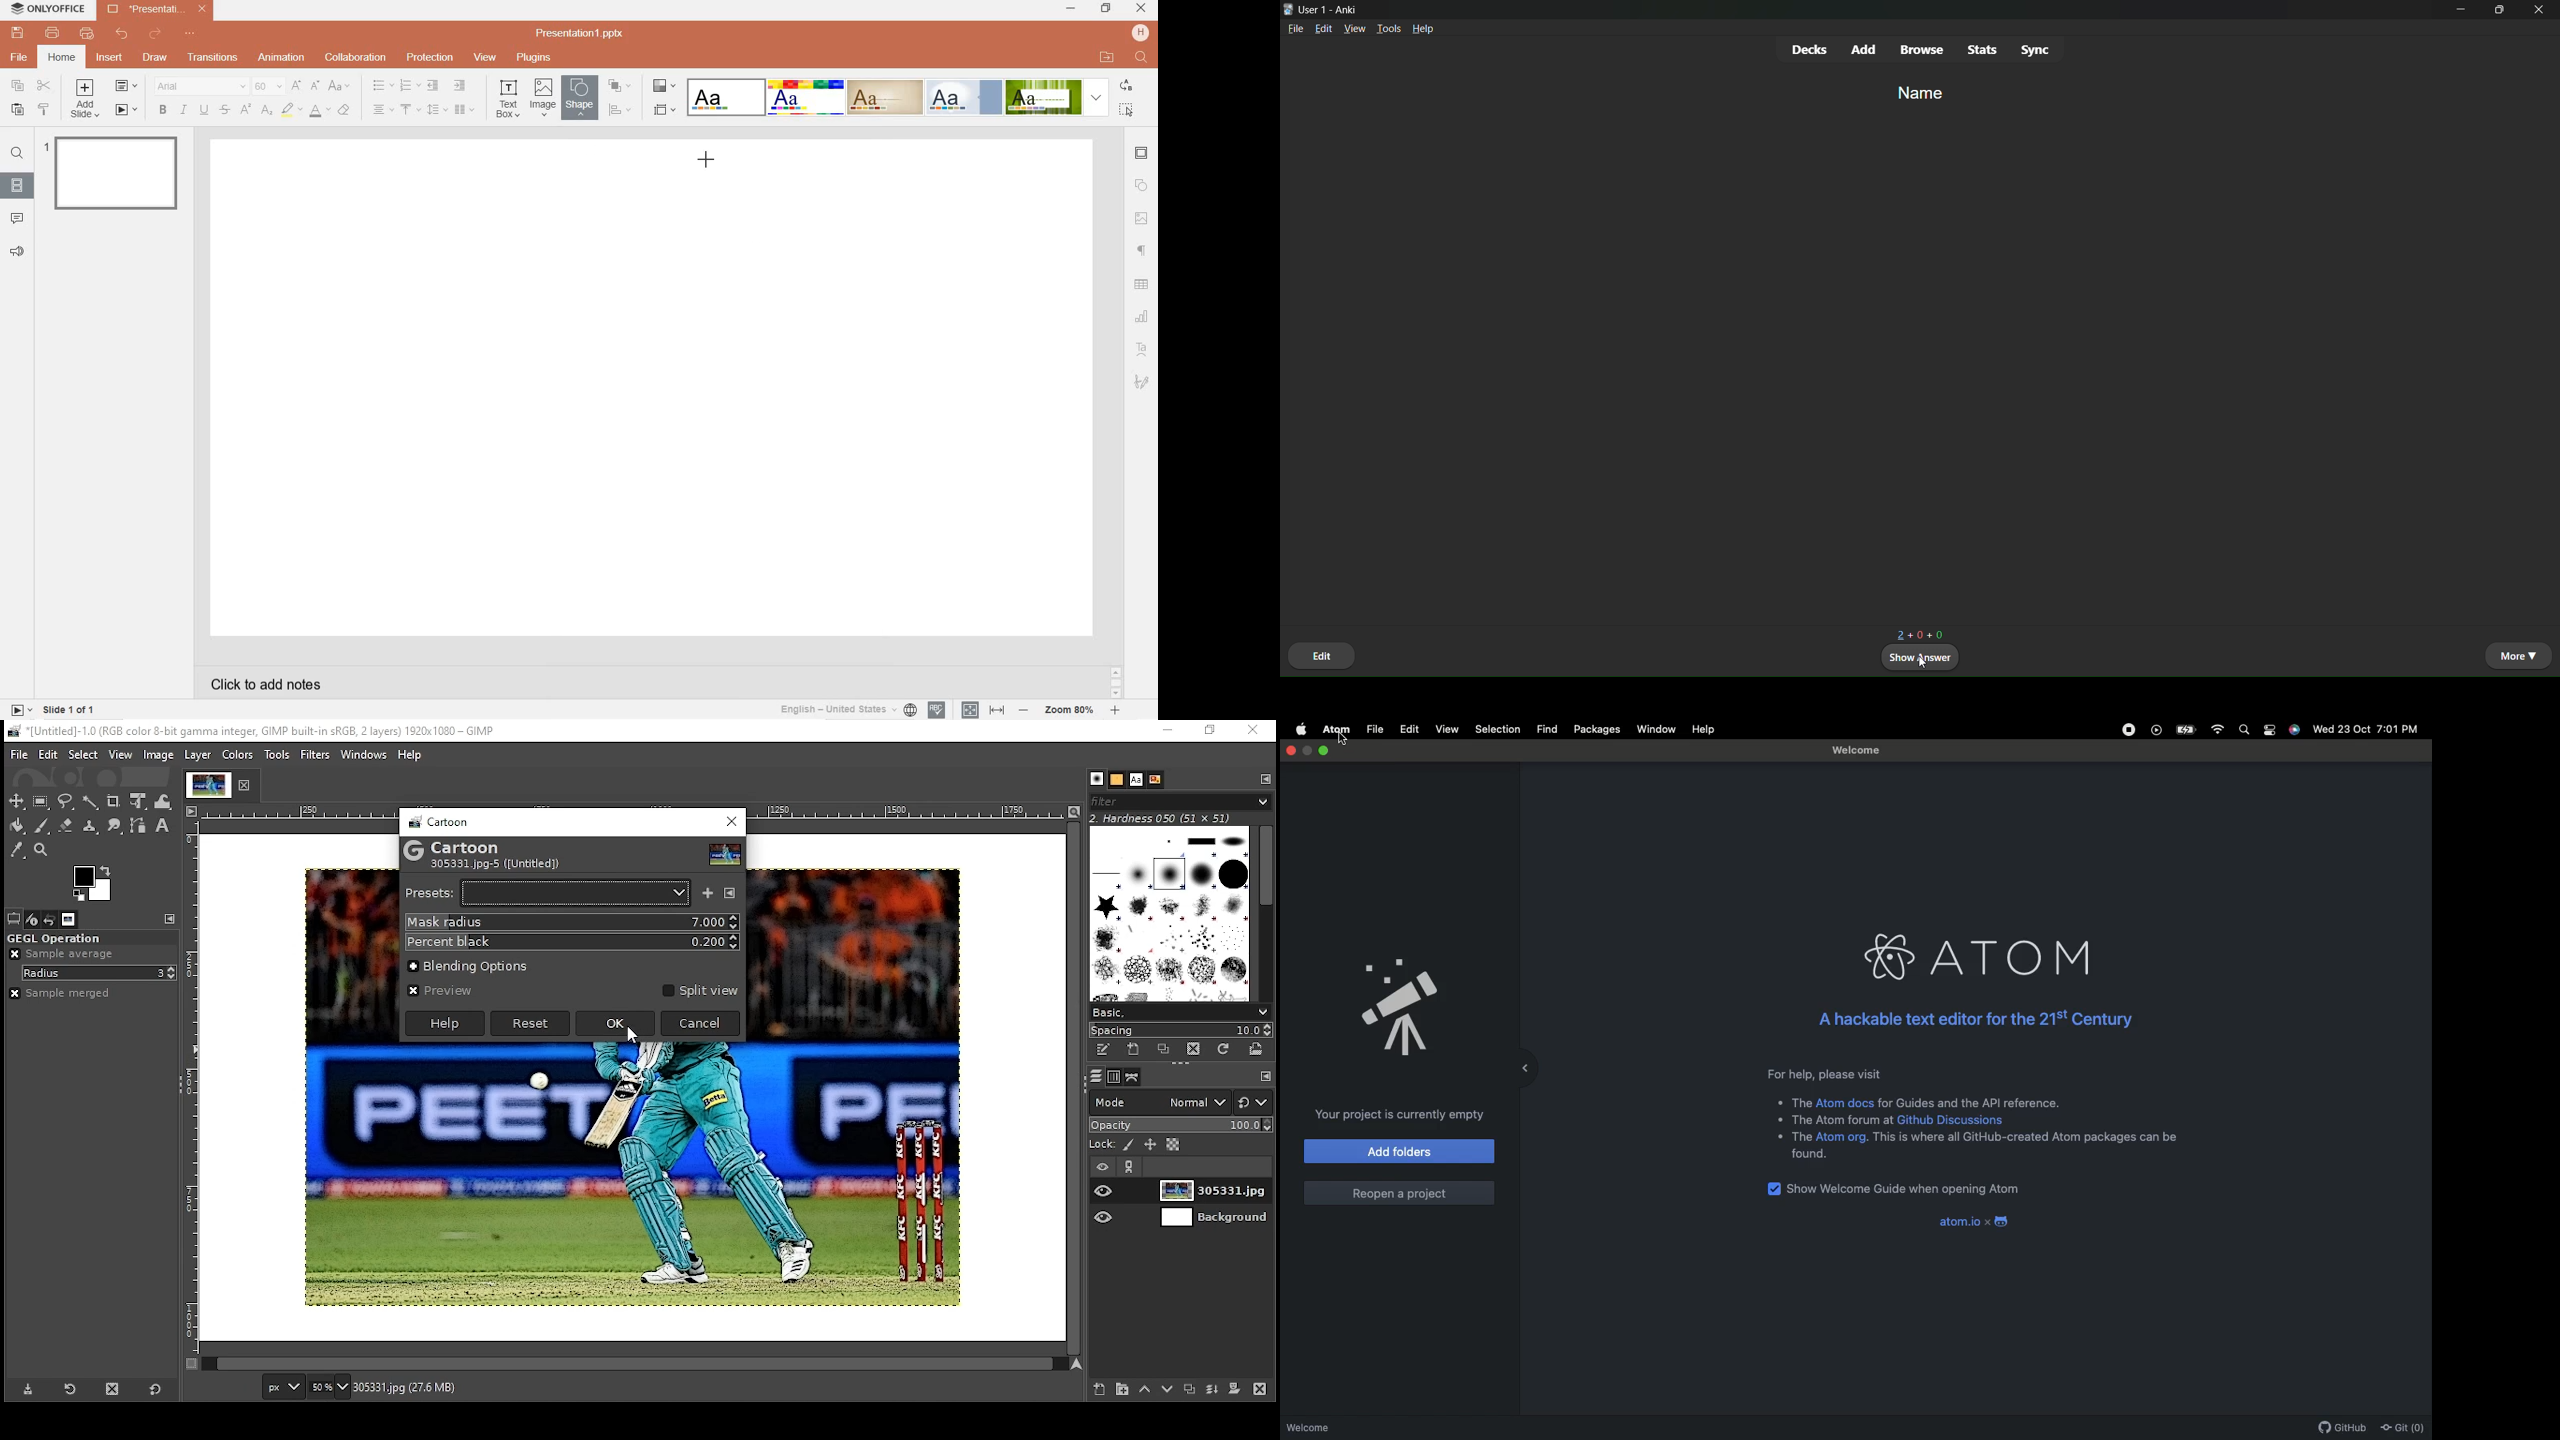  What do you see at coordinates (461, 86) in the screenshot?
I see `increase indent` at bounding box center [461, 86].